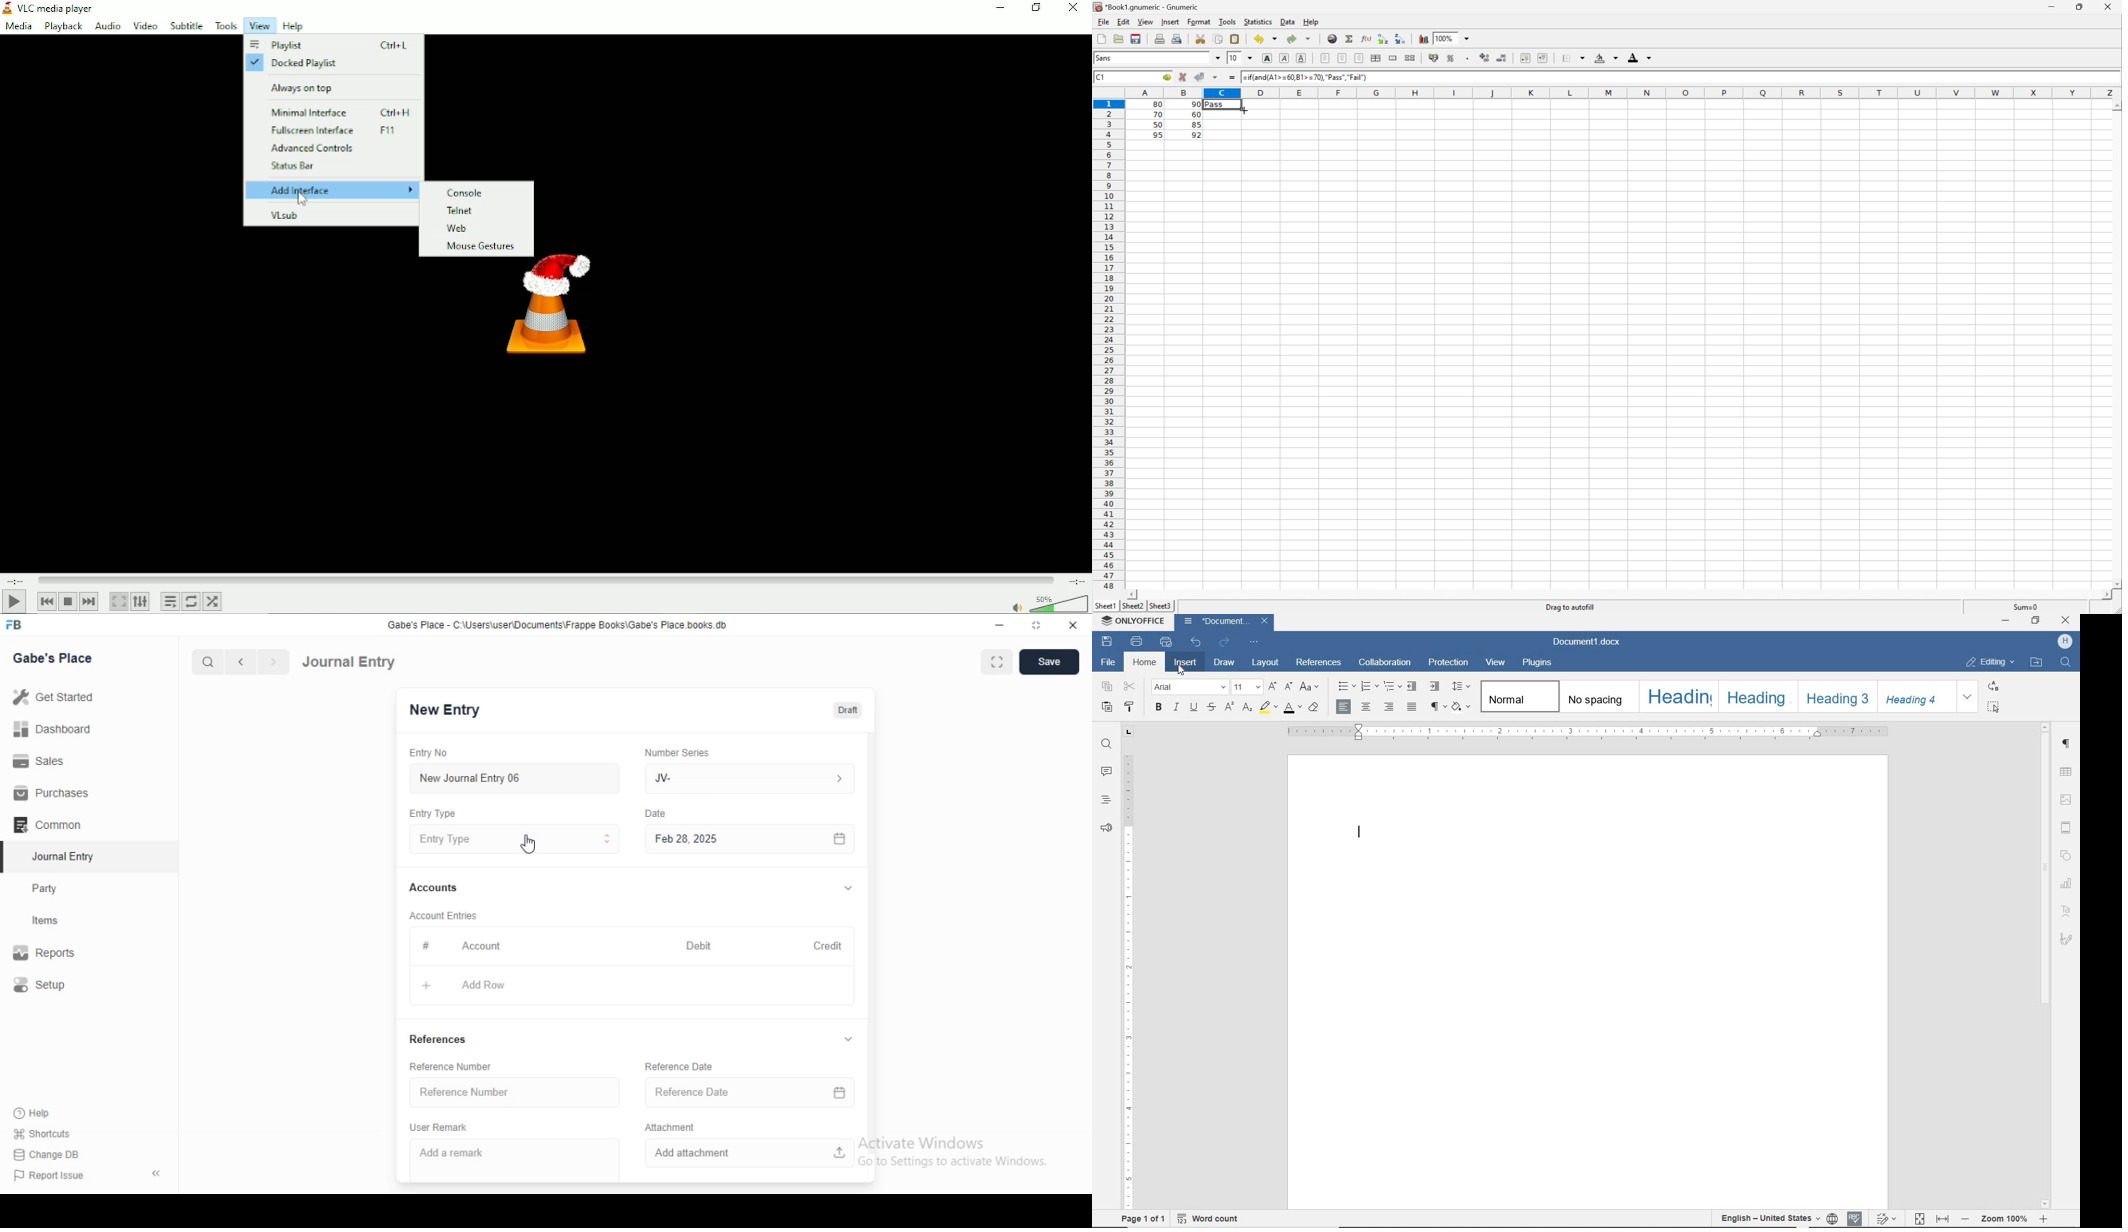 The image size is (2128, 1232). What do you see at coordinates (2068, 770) in the screenshot?
I see `table` at bounding box center [2068, 770].